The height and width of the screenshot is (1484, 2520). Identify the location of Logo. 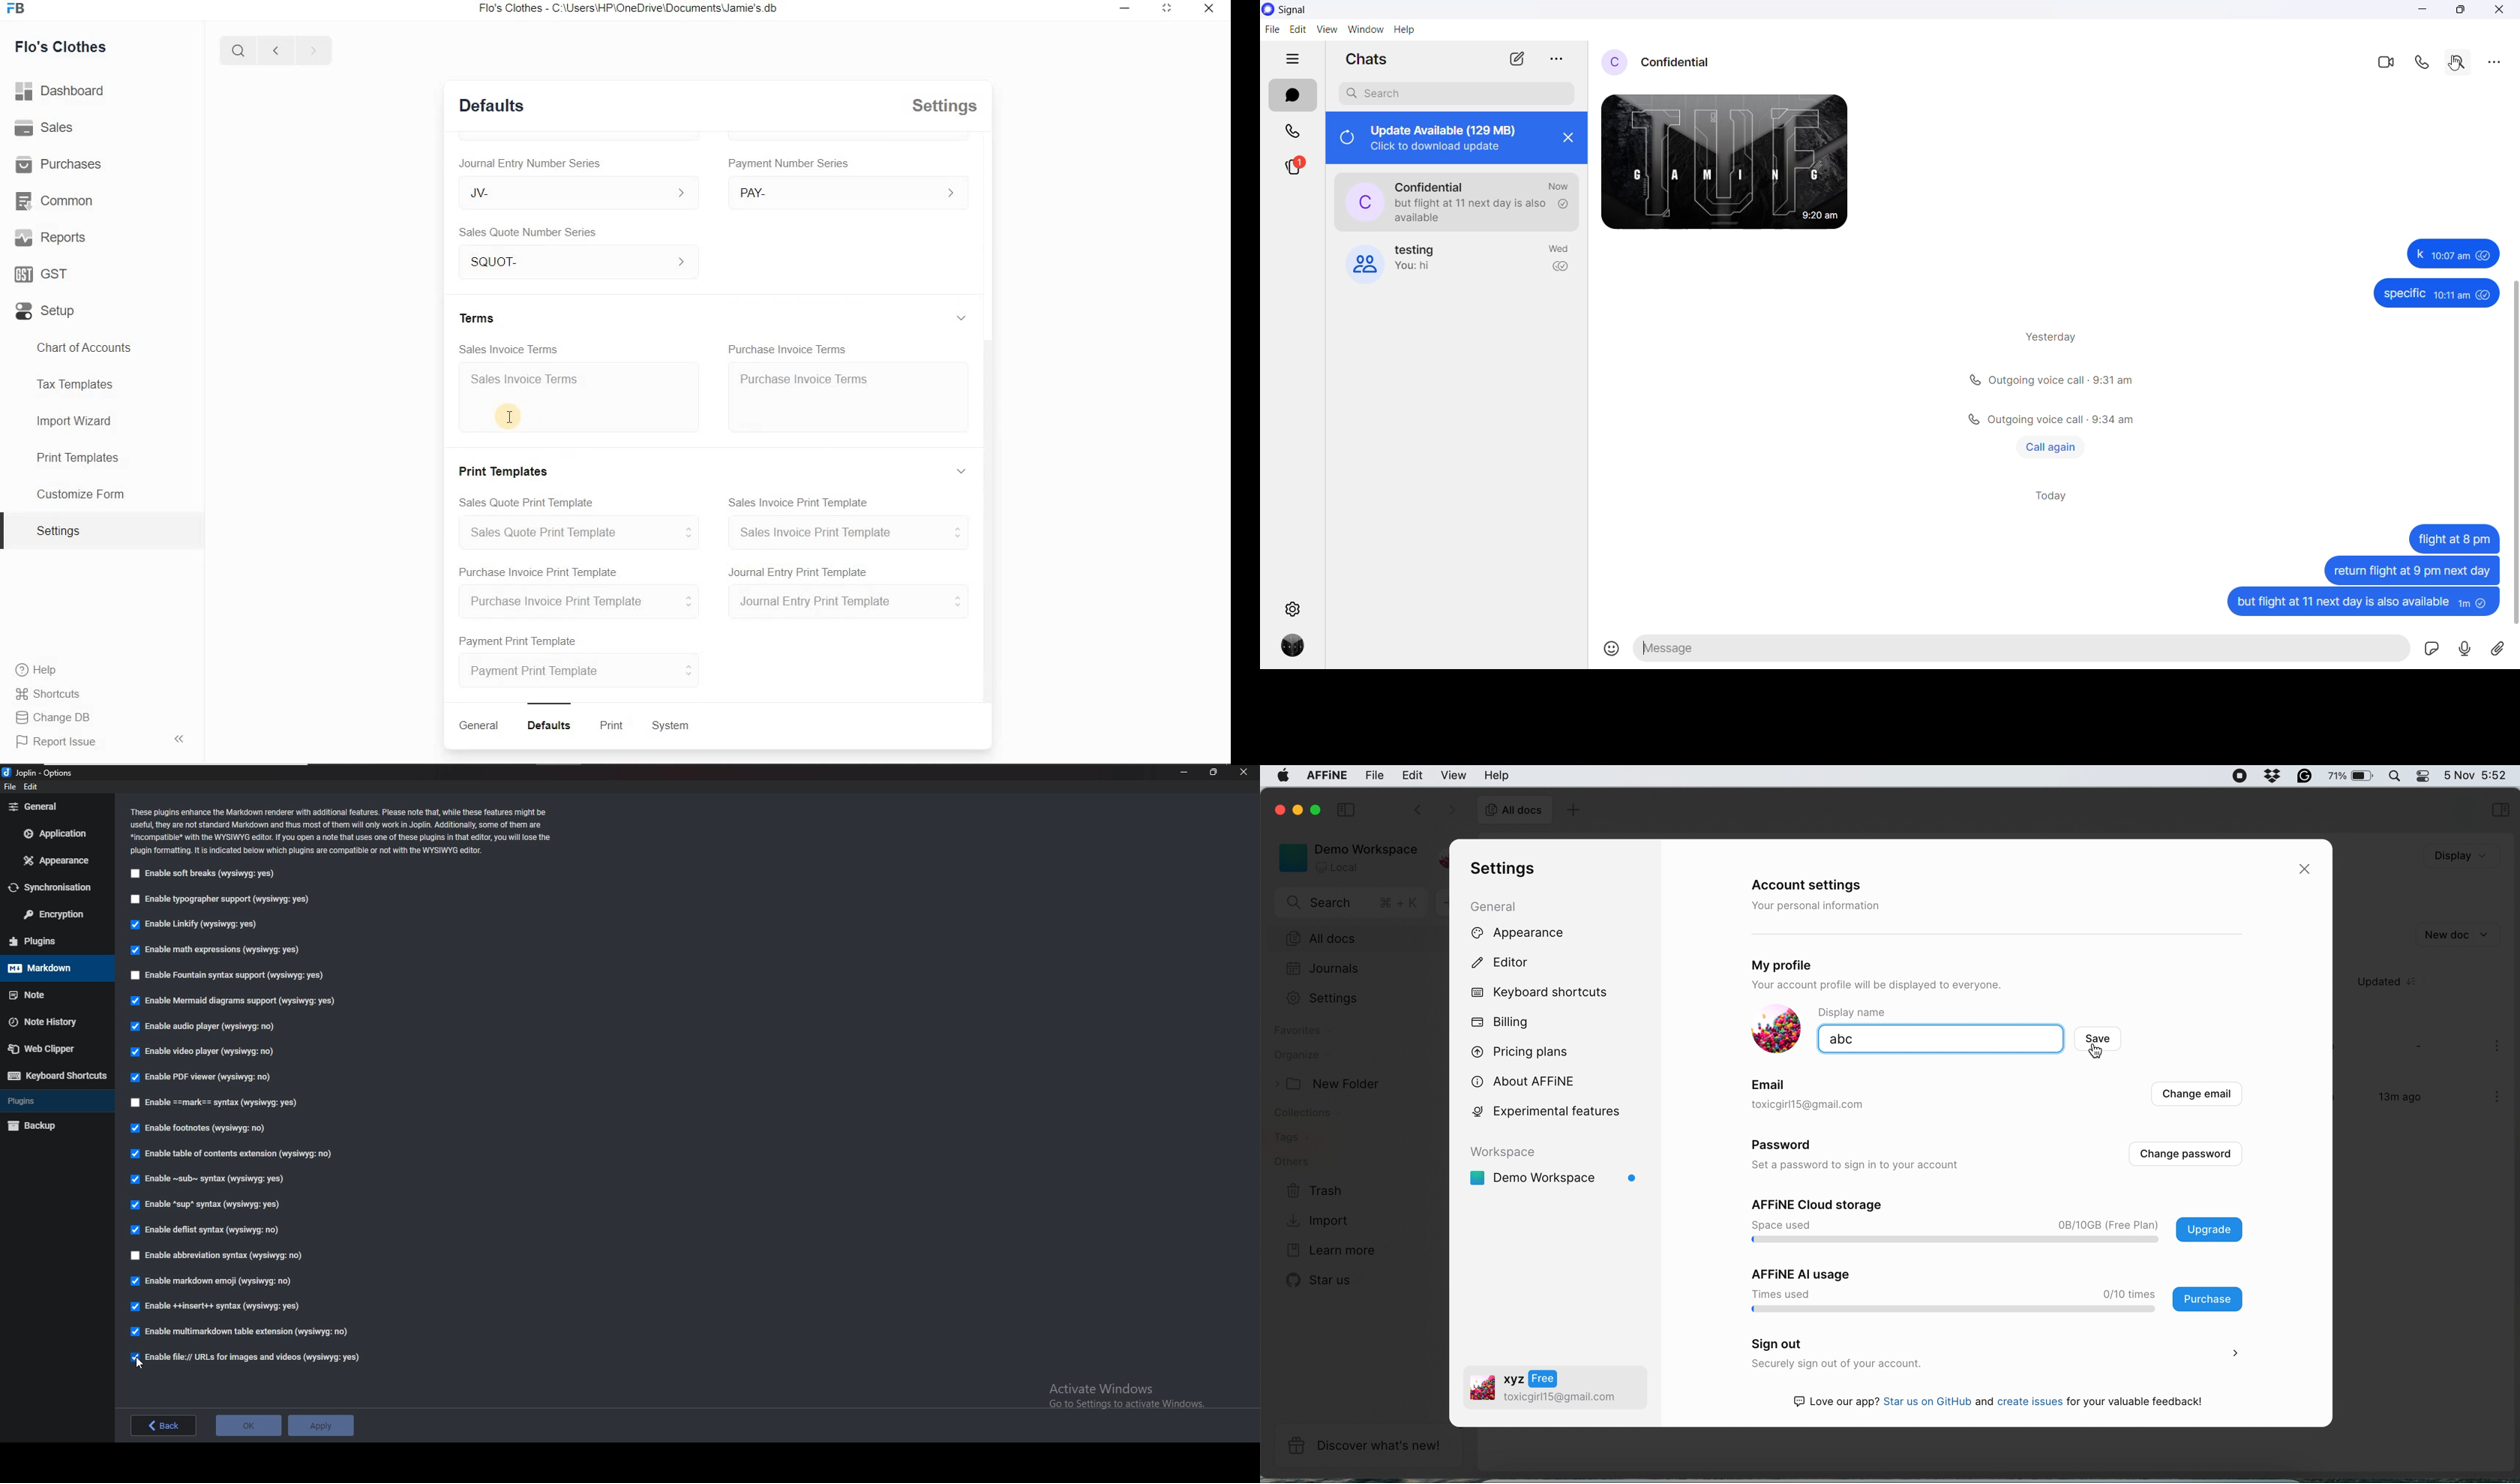
(18, 8).